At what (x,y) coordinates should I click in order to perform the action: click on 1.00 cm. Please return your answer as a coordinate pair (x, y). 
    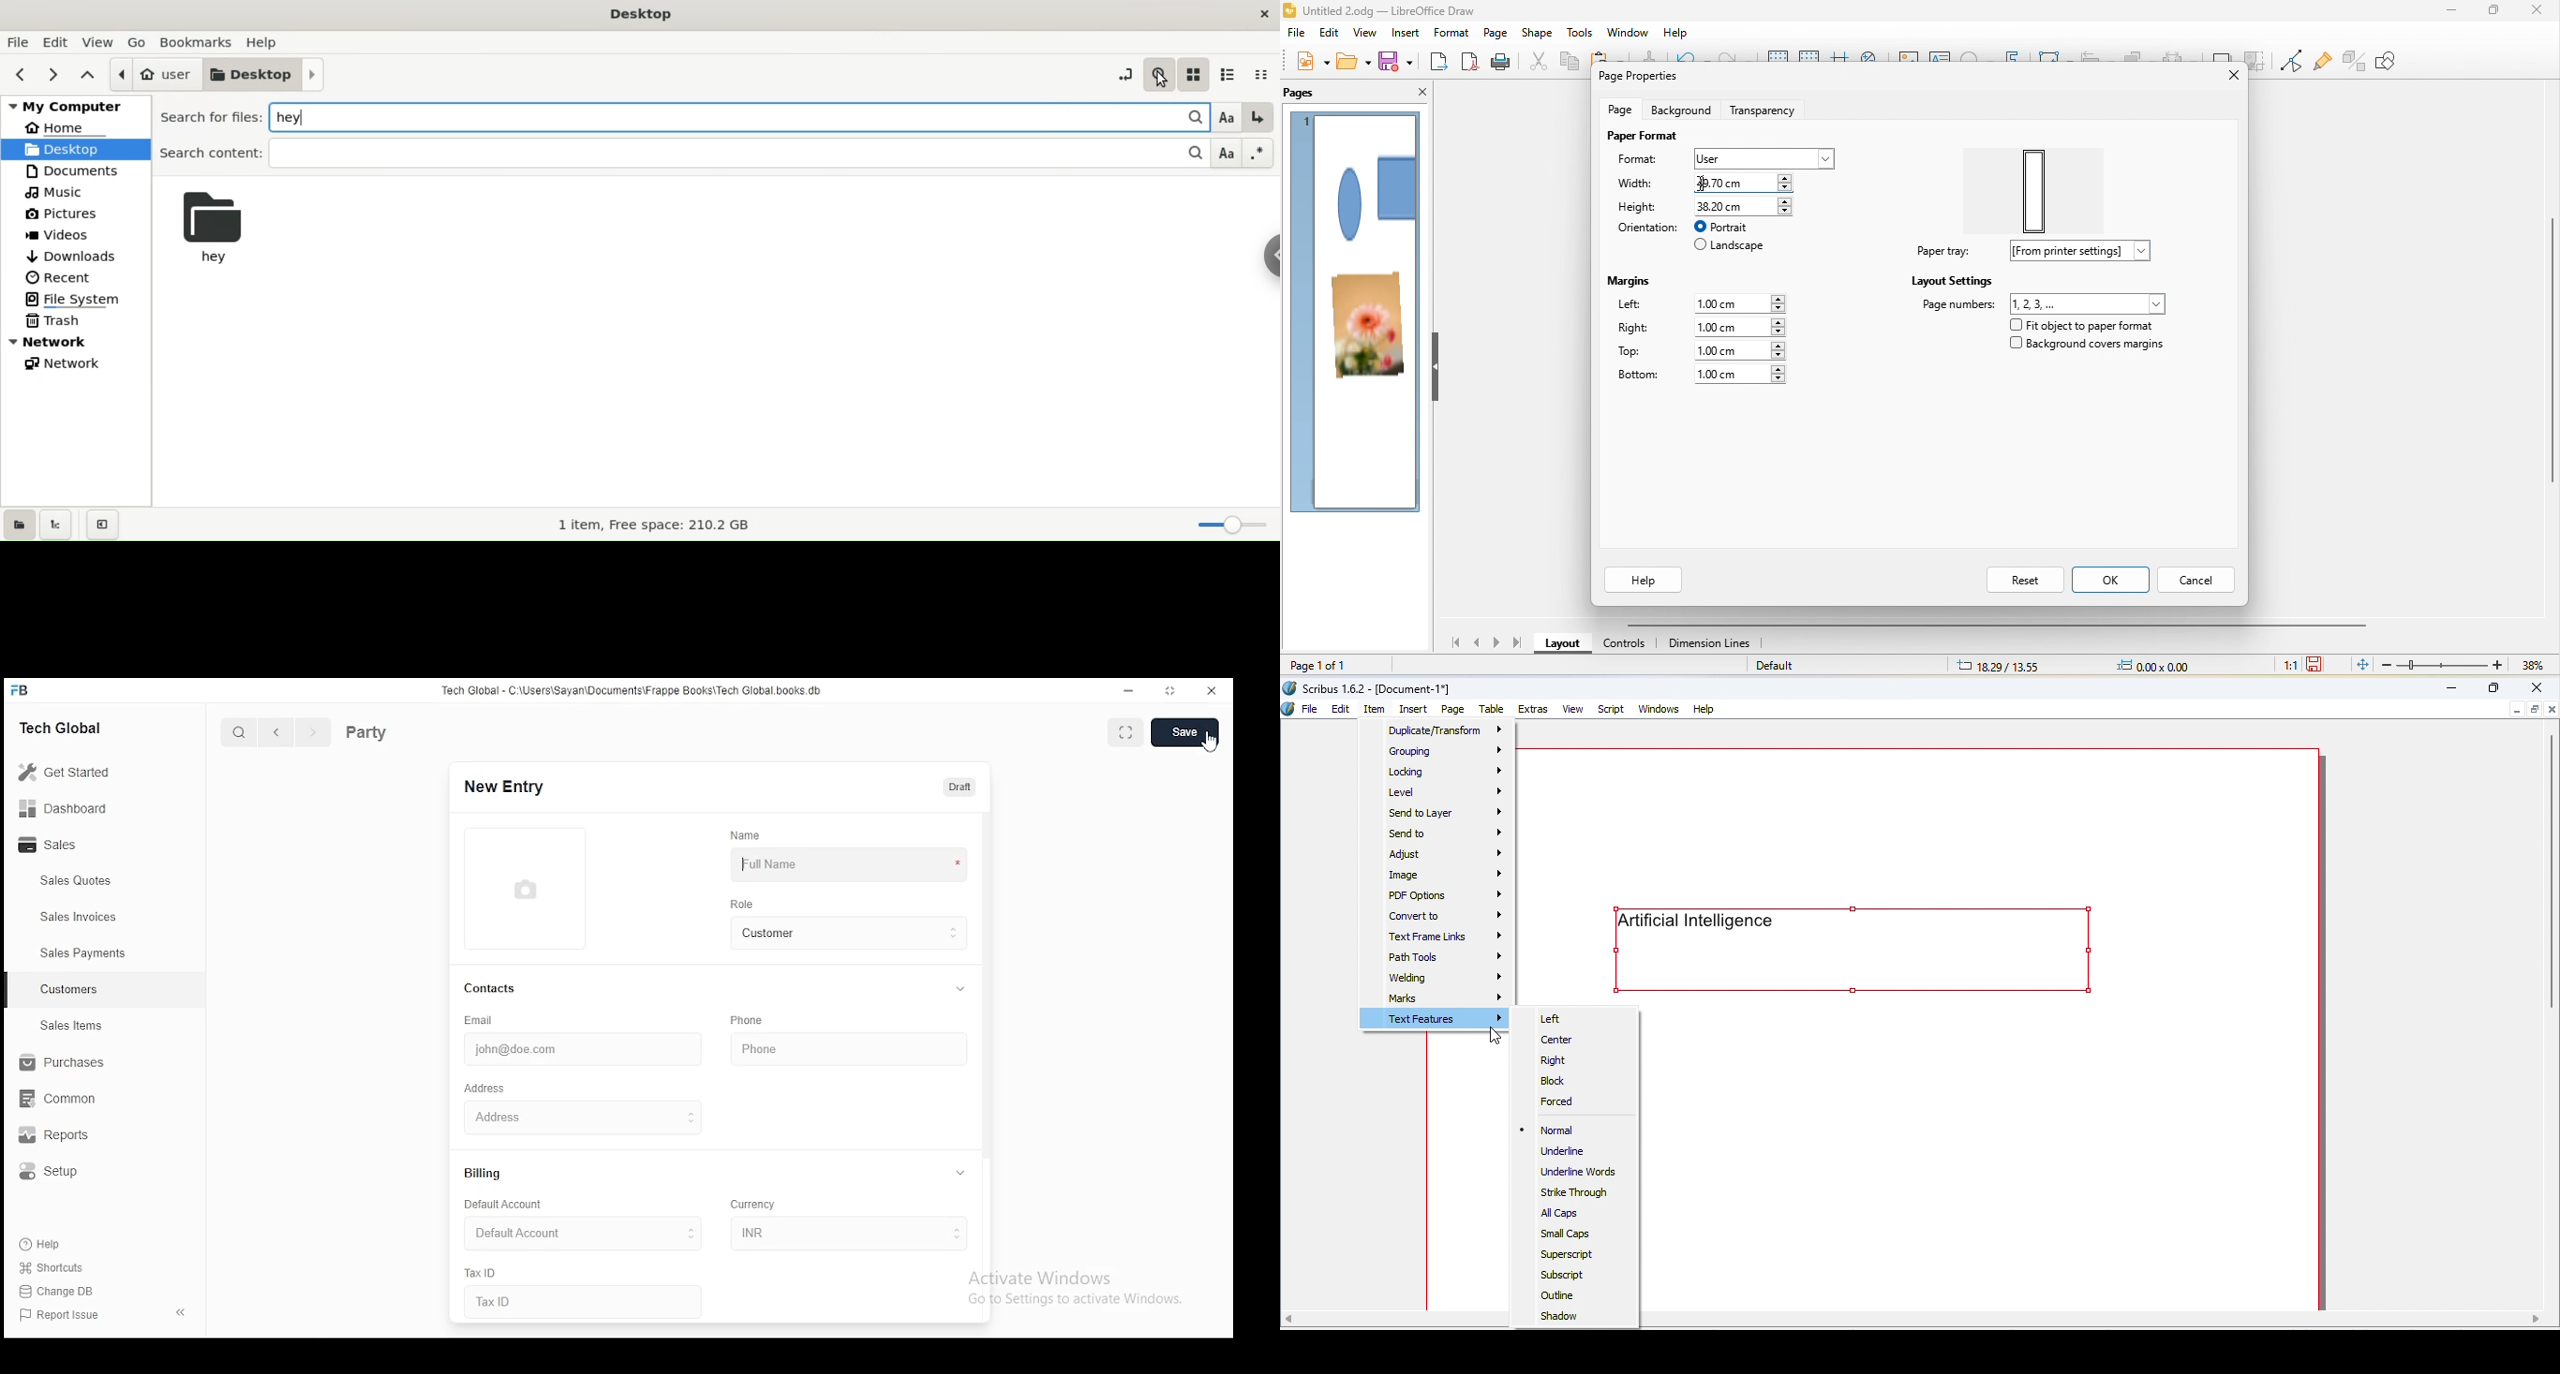
    Looking at the image, I should click on (1745, 377).